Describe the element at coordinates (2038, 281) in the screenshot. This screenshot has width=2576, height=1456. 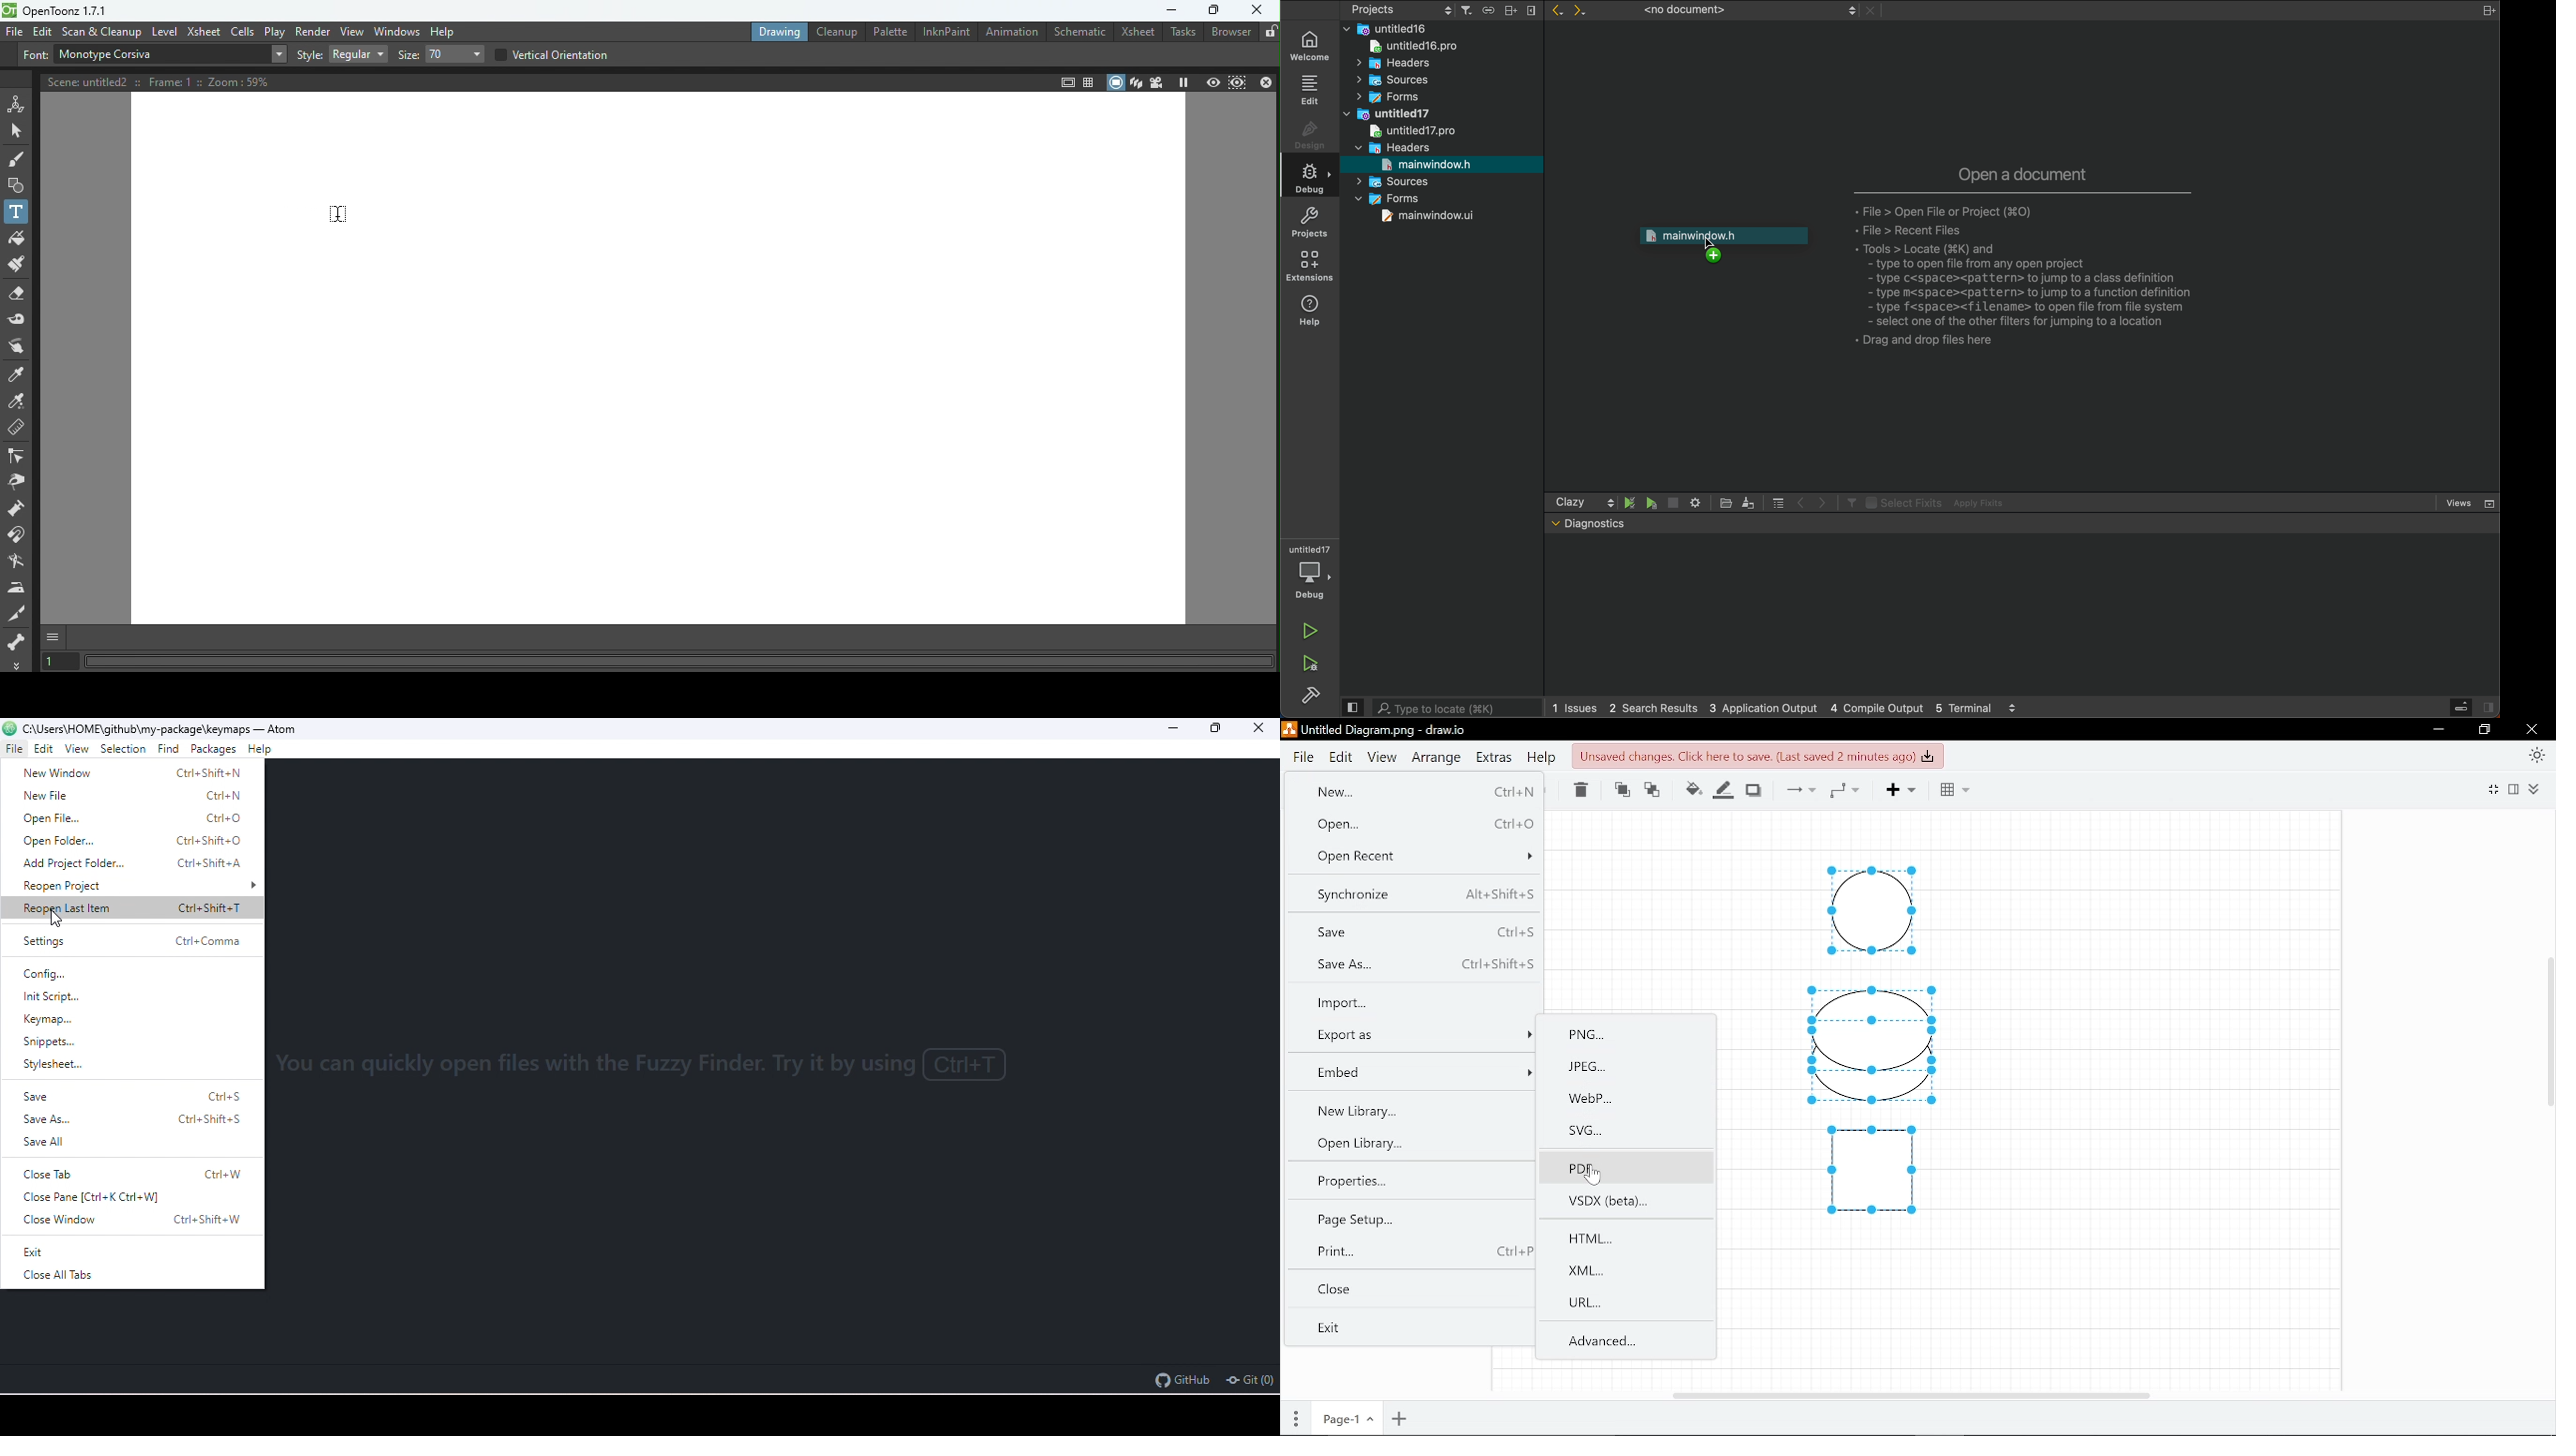
I see `+ File > Open File or Project (880)

« File > Recent Files

» Tools > Locate (38K) and
- type to open file from any open project
- type c<space><pattern> to jump to a class definition
- type m<space><pattern> to jump to a function definition
- type f<space><filename> to open file from file system
- select one of the other filters for jumping to a location

+ Drag and drop files here` at that location.